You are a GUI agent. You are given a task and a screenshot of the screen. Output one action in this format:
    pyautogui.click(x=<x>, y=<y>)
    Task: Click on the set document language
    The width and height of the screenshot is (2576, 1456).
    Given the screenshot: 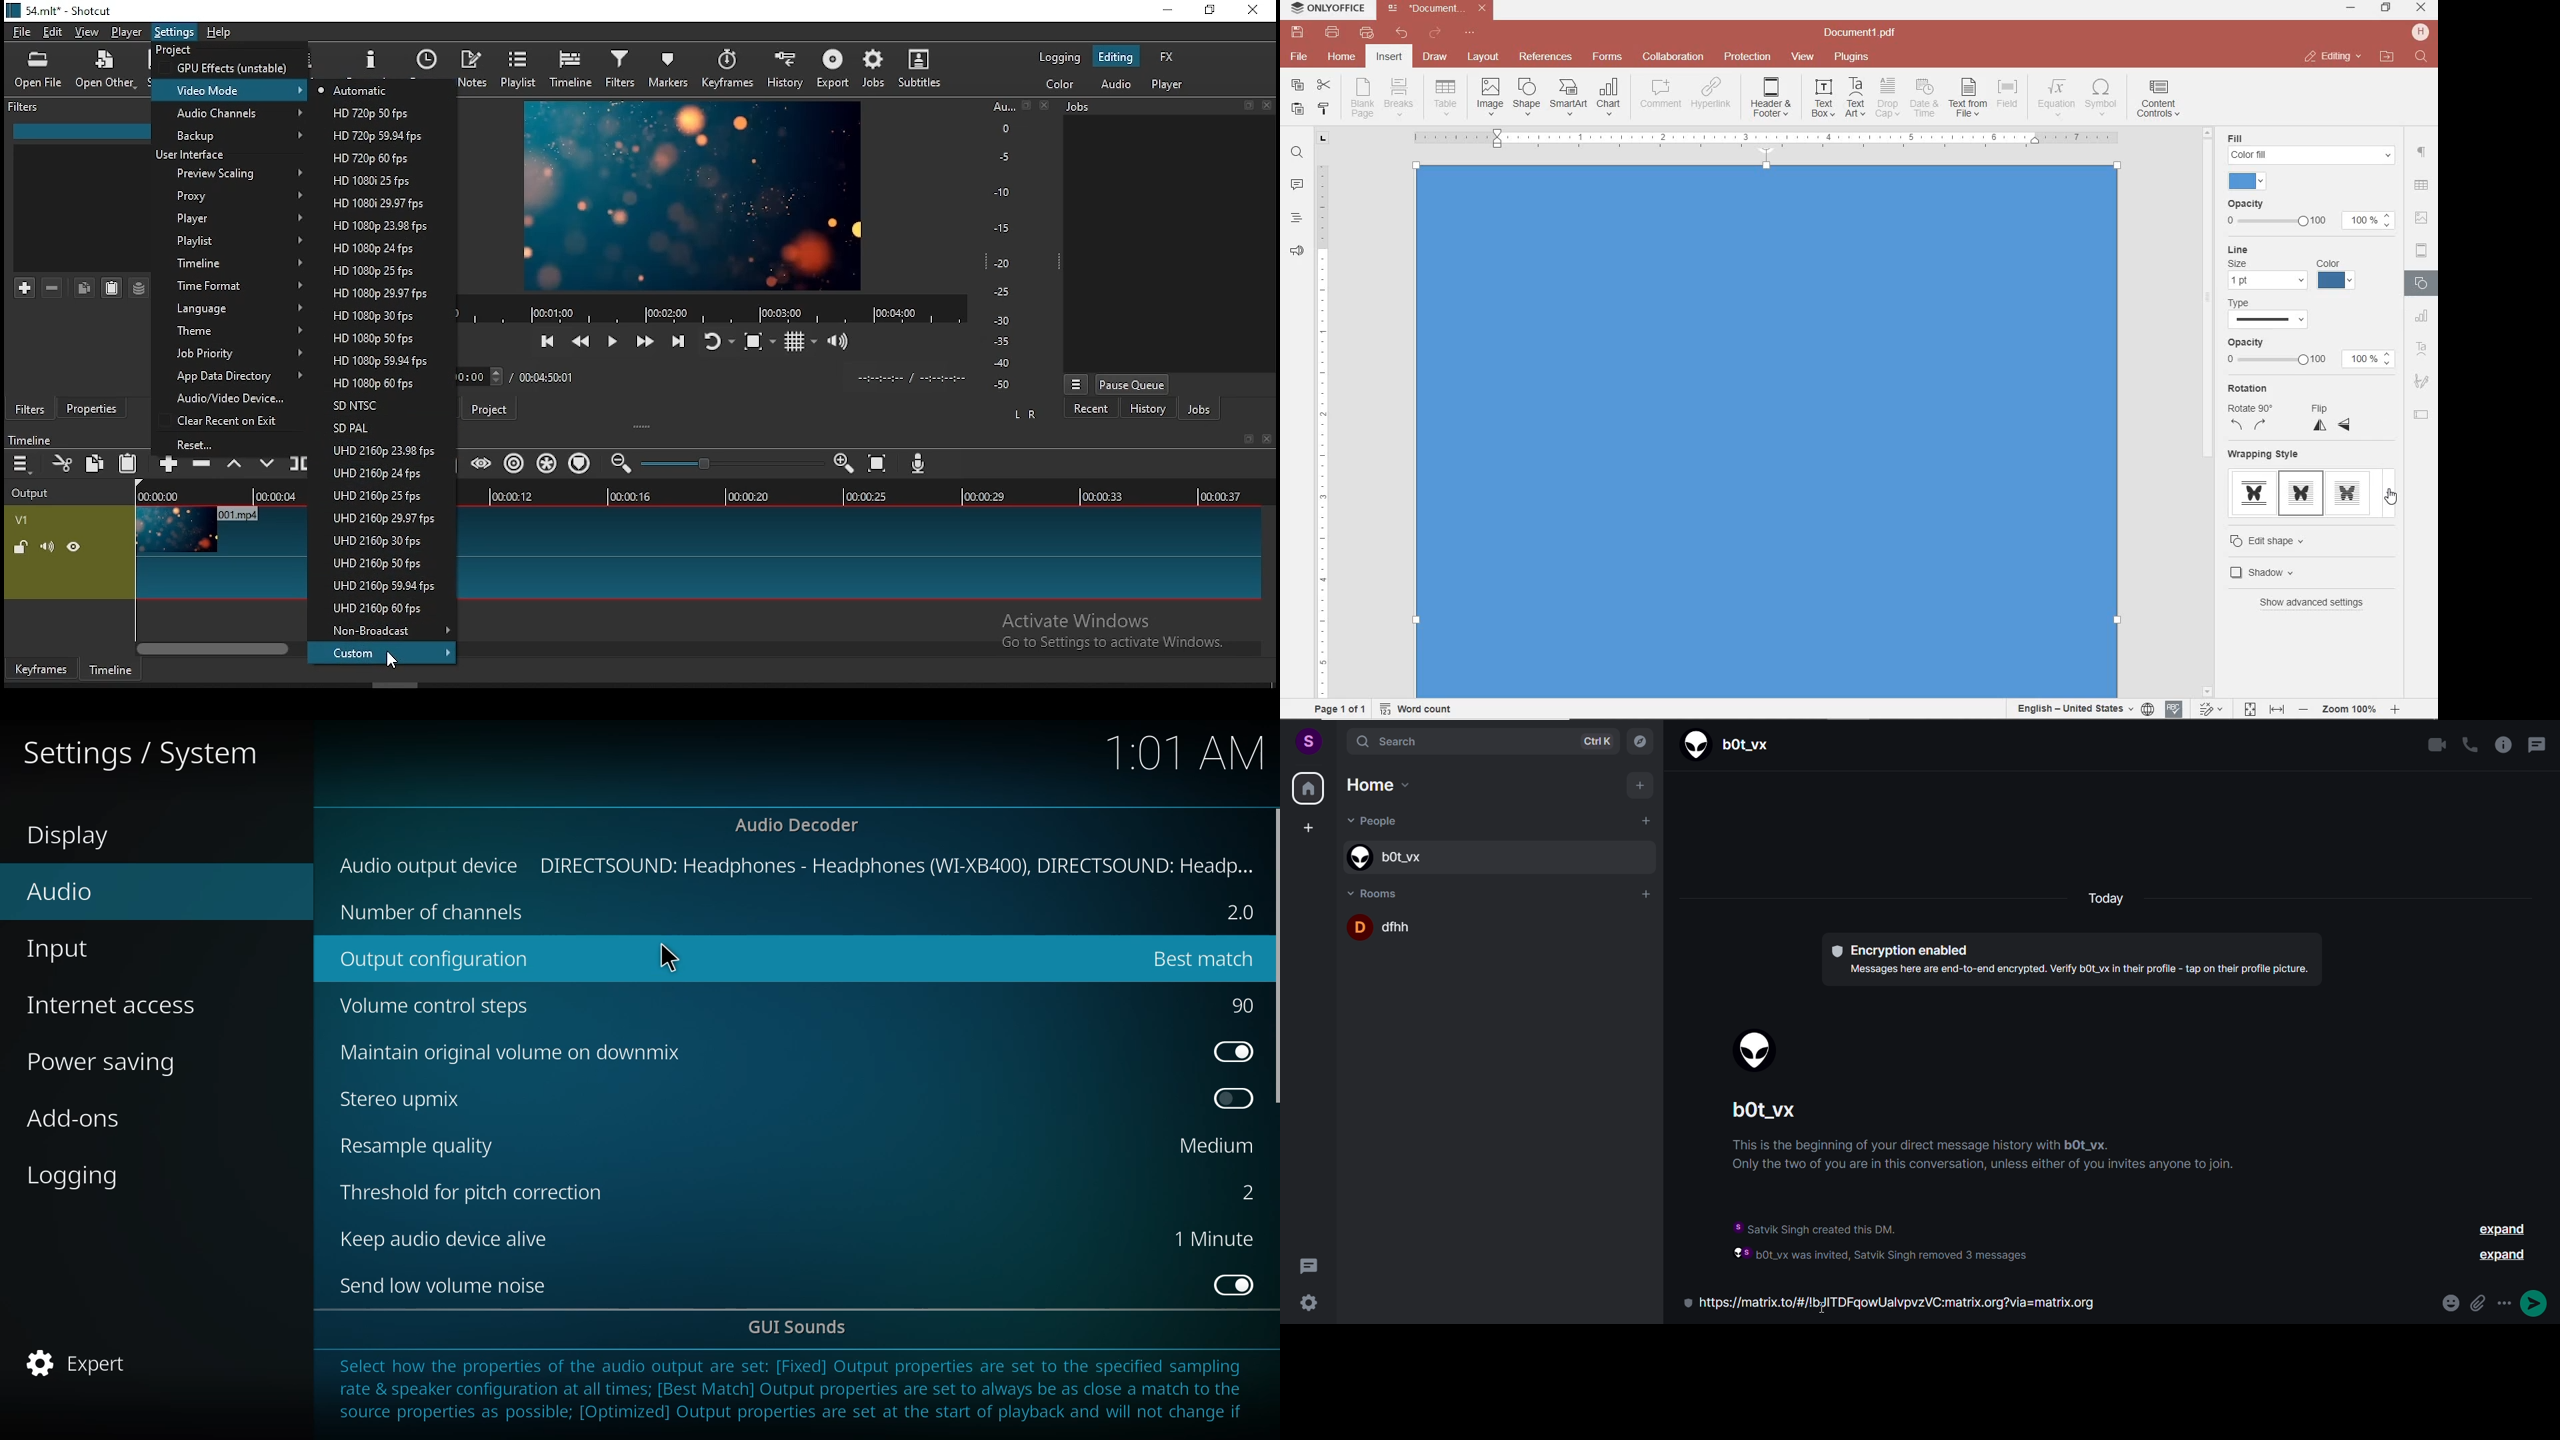 What is the action you would take?
    pyautogui.click(x=2084, y=708)
    